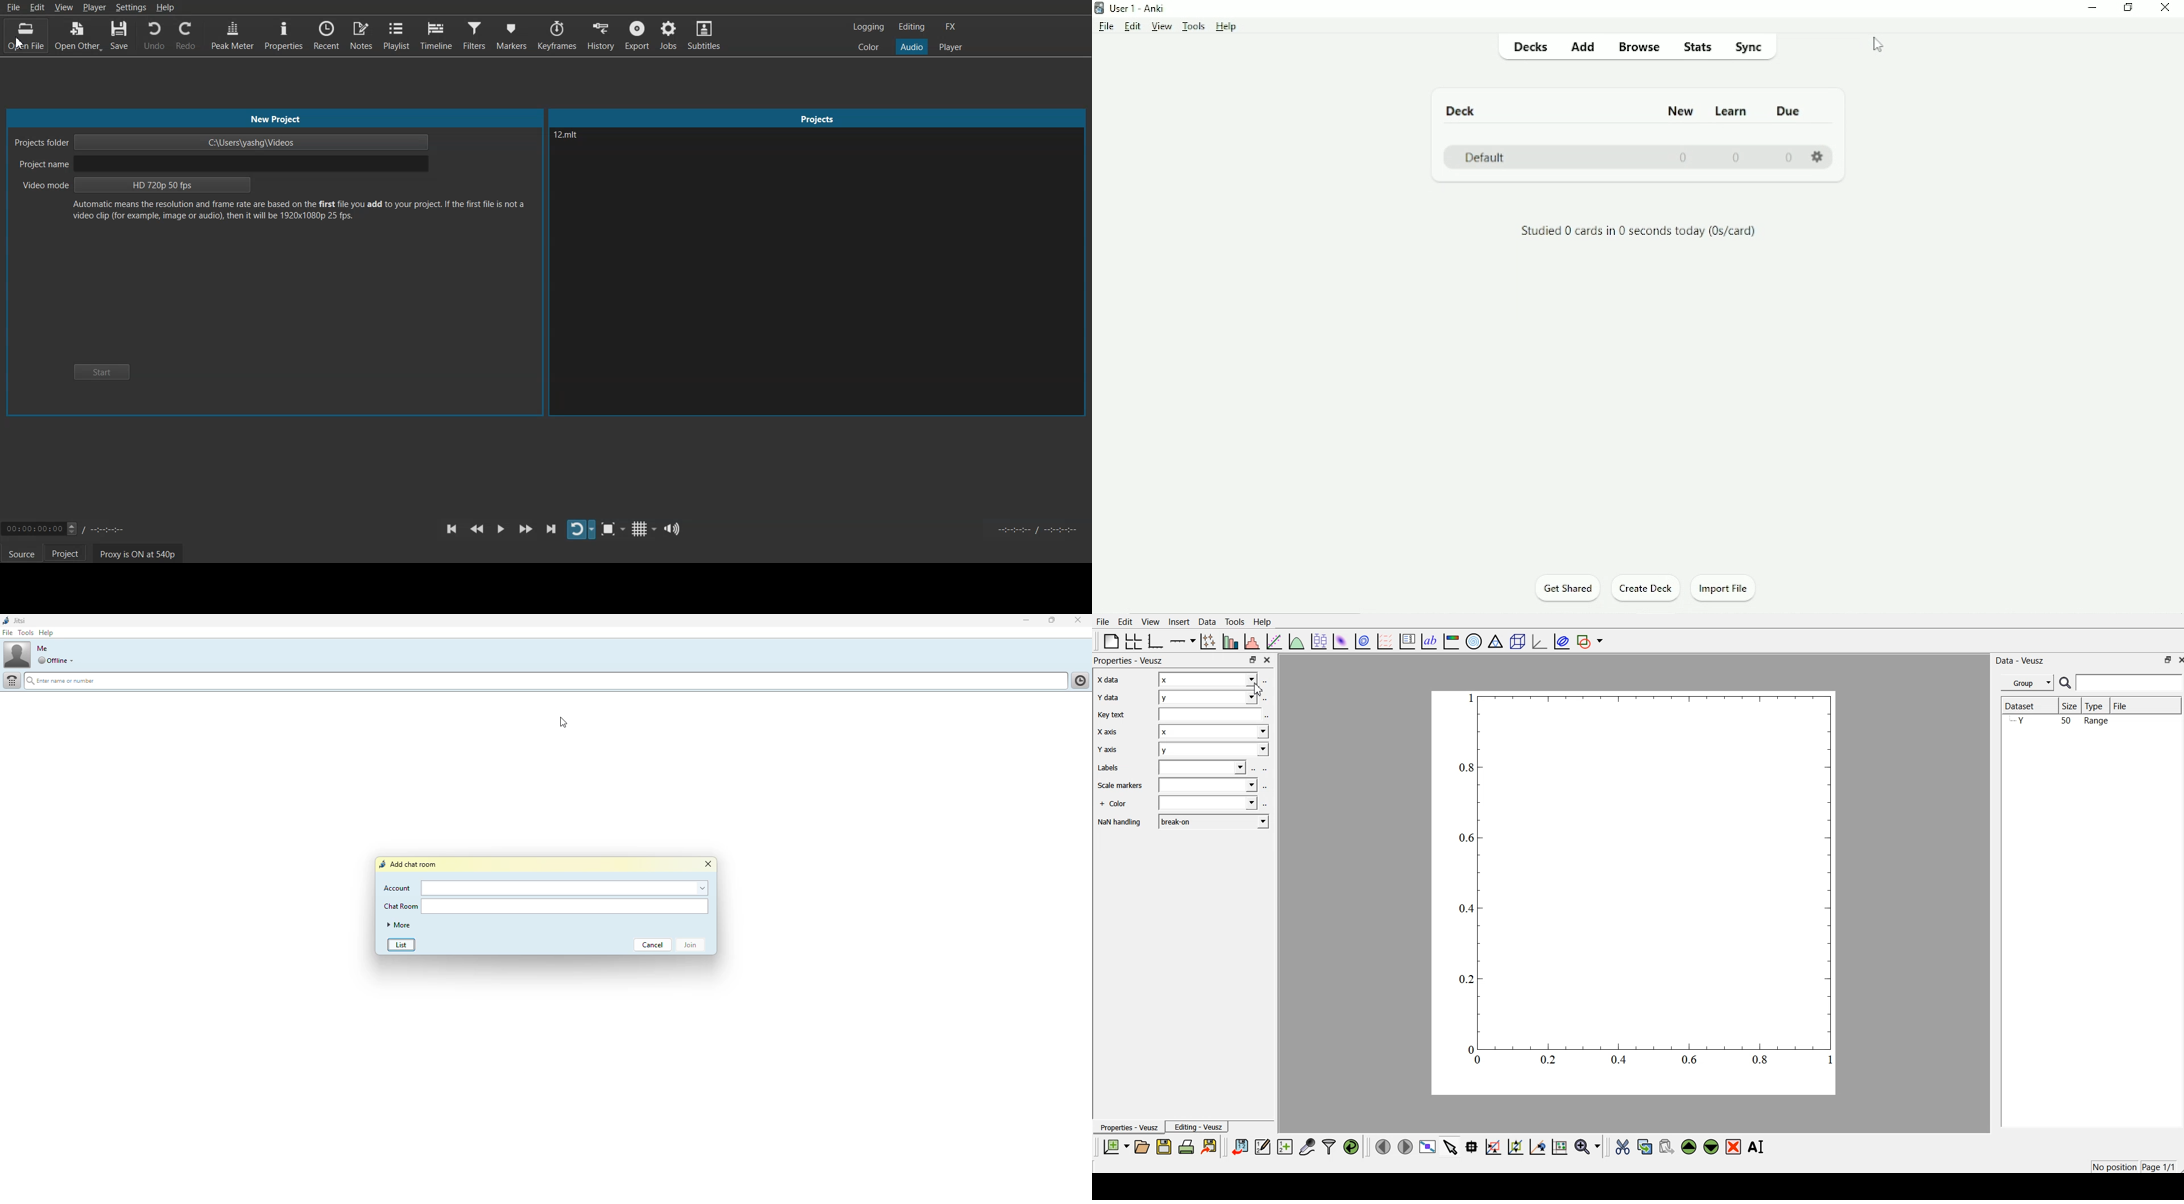 This screenshot has width=2184, height=1204. Describe the element at coordinates (1130, 1127) in the screenshot. I see `Properties - Veusz` at that location.